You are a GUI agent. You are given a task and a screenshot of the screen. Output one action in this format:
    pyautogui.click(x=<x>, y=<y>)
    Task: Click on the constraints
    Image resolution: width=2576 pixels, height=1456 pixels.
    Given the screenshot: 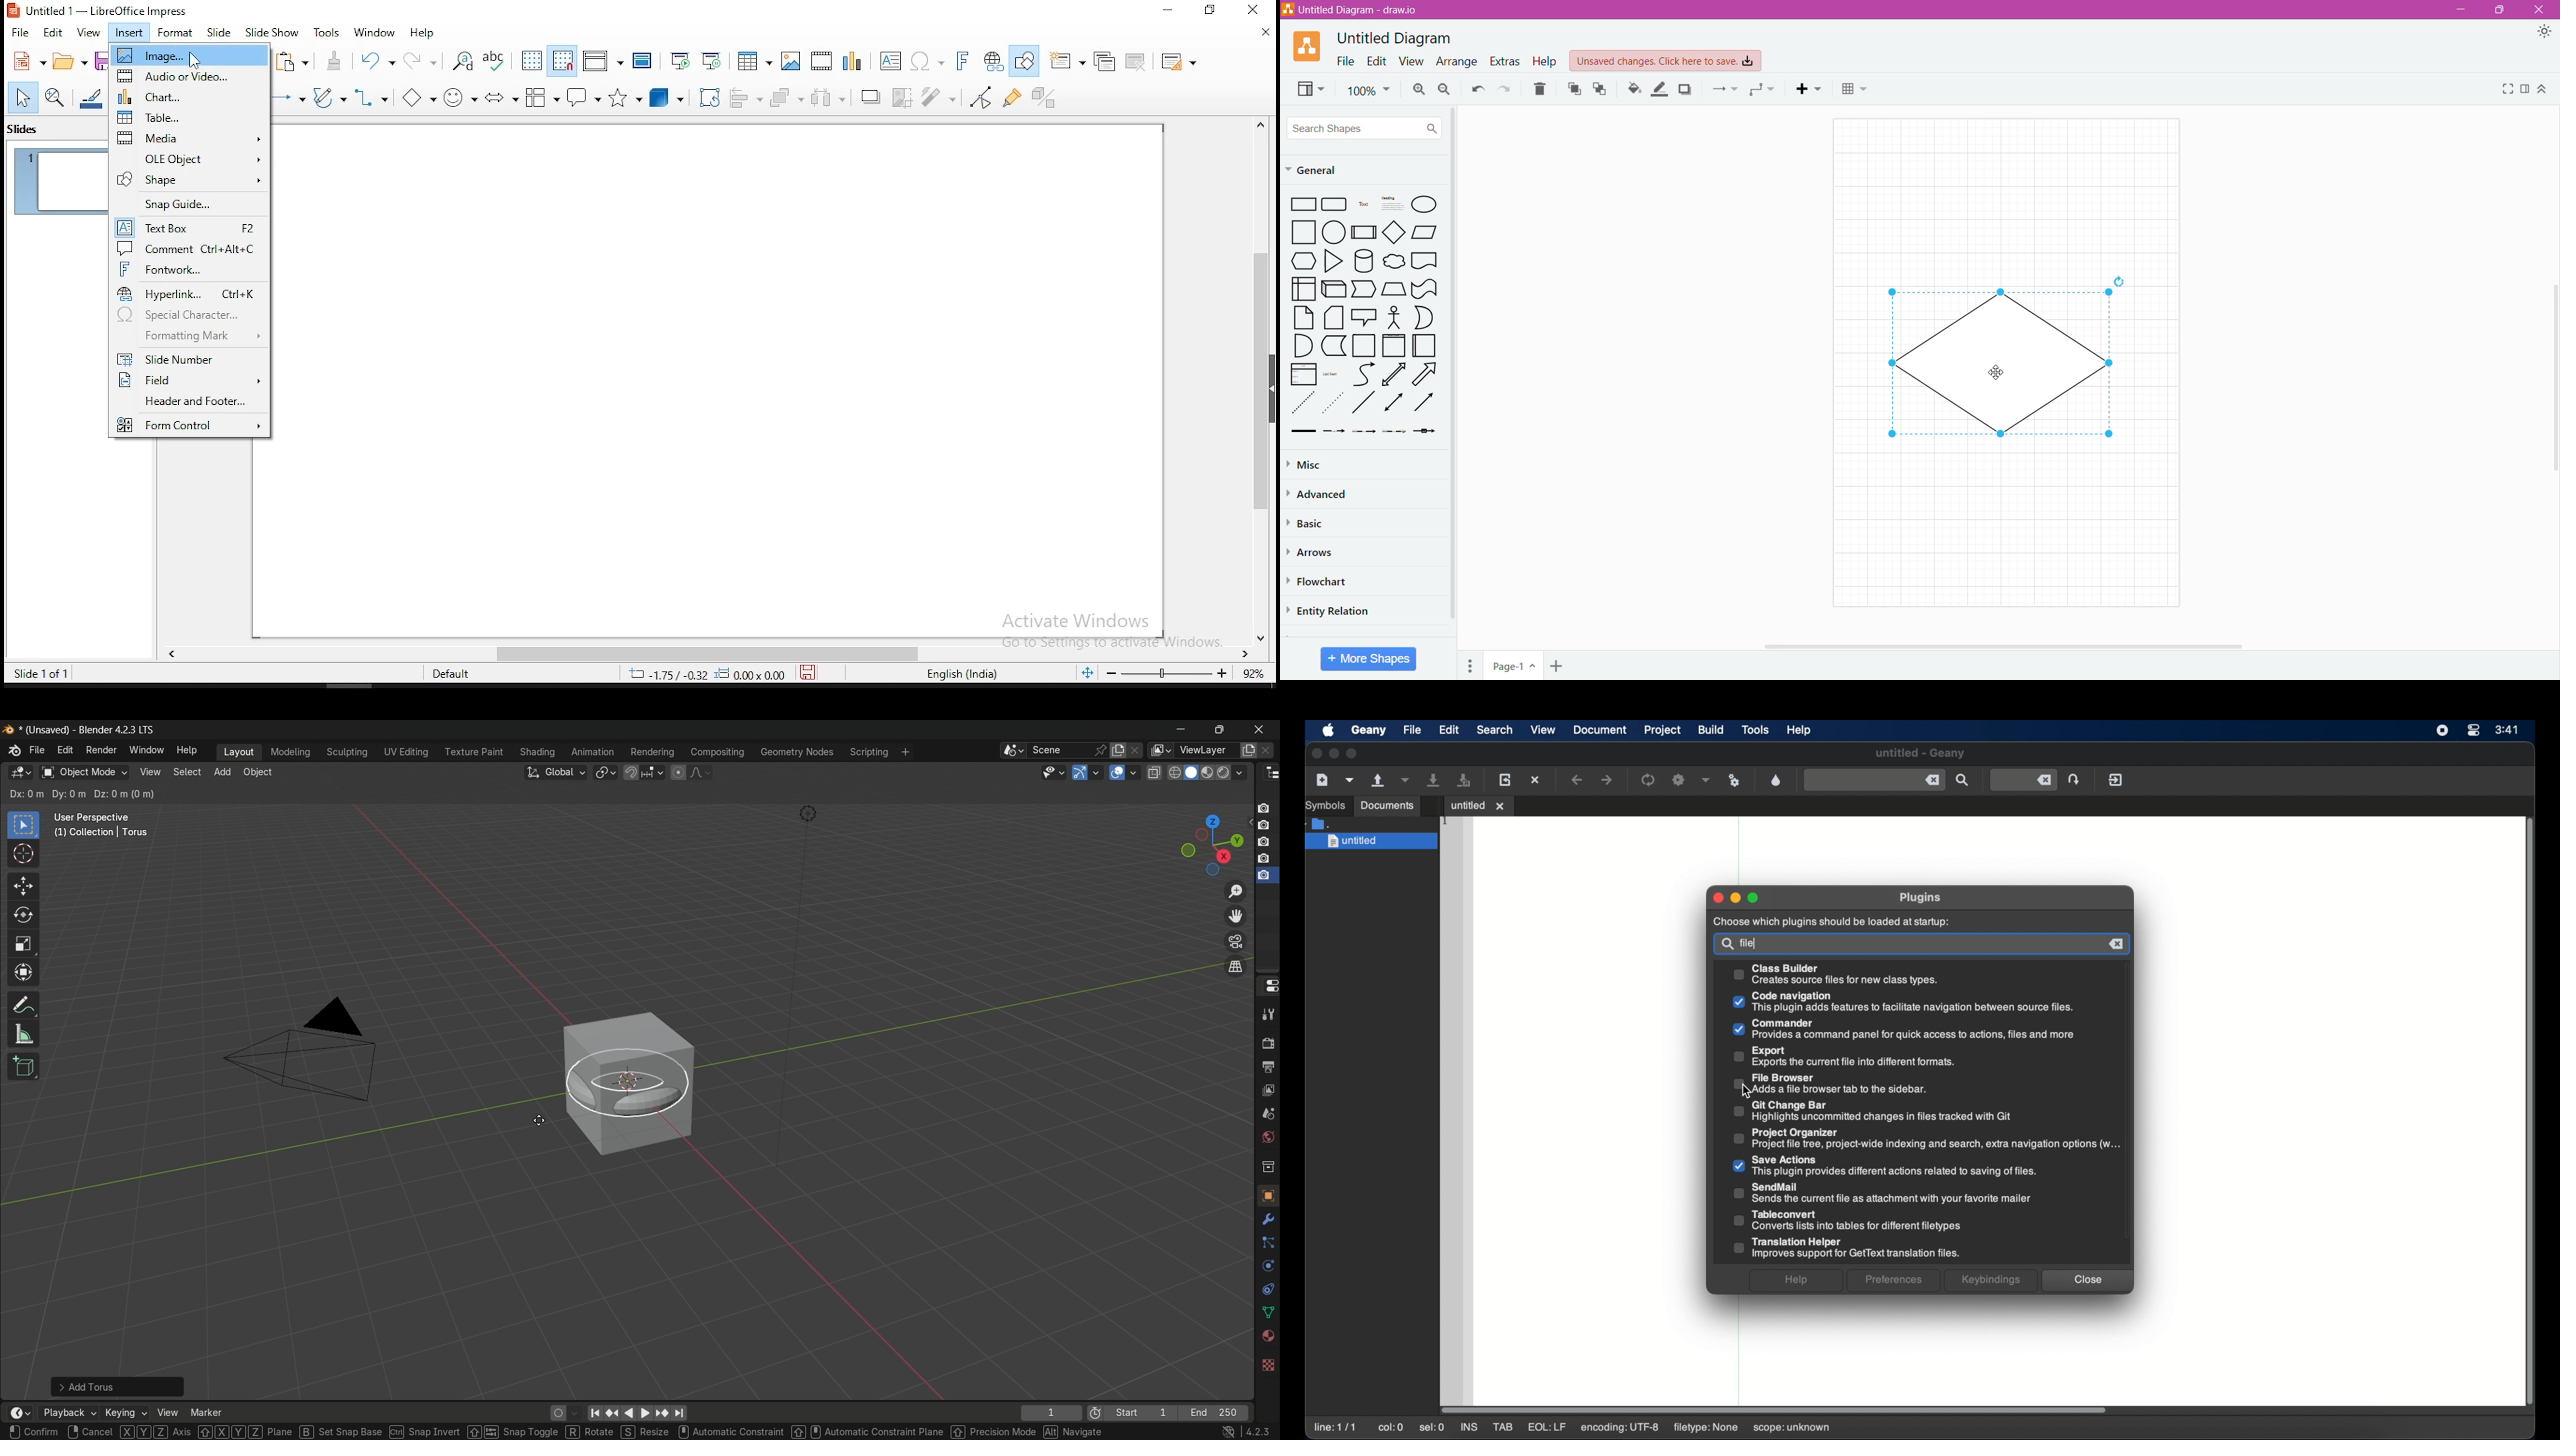 What is the action you would take?
    pyautogui.click(x=1267, y=1289)
    